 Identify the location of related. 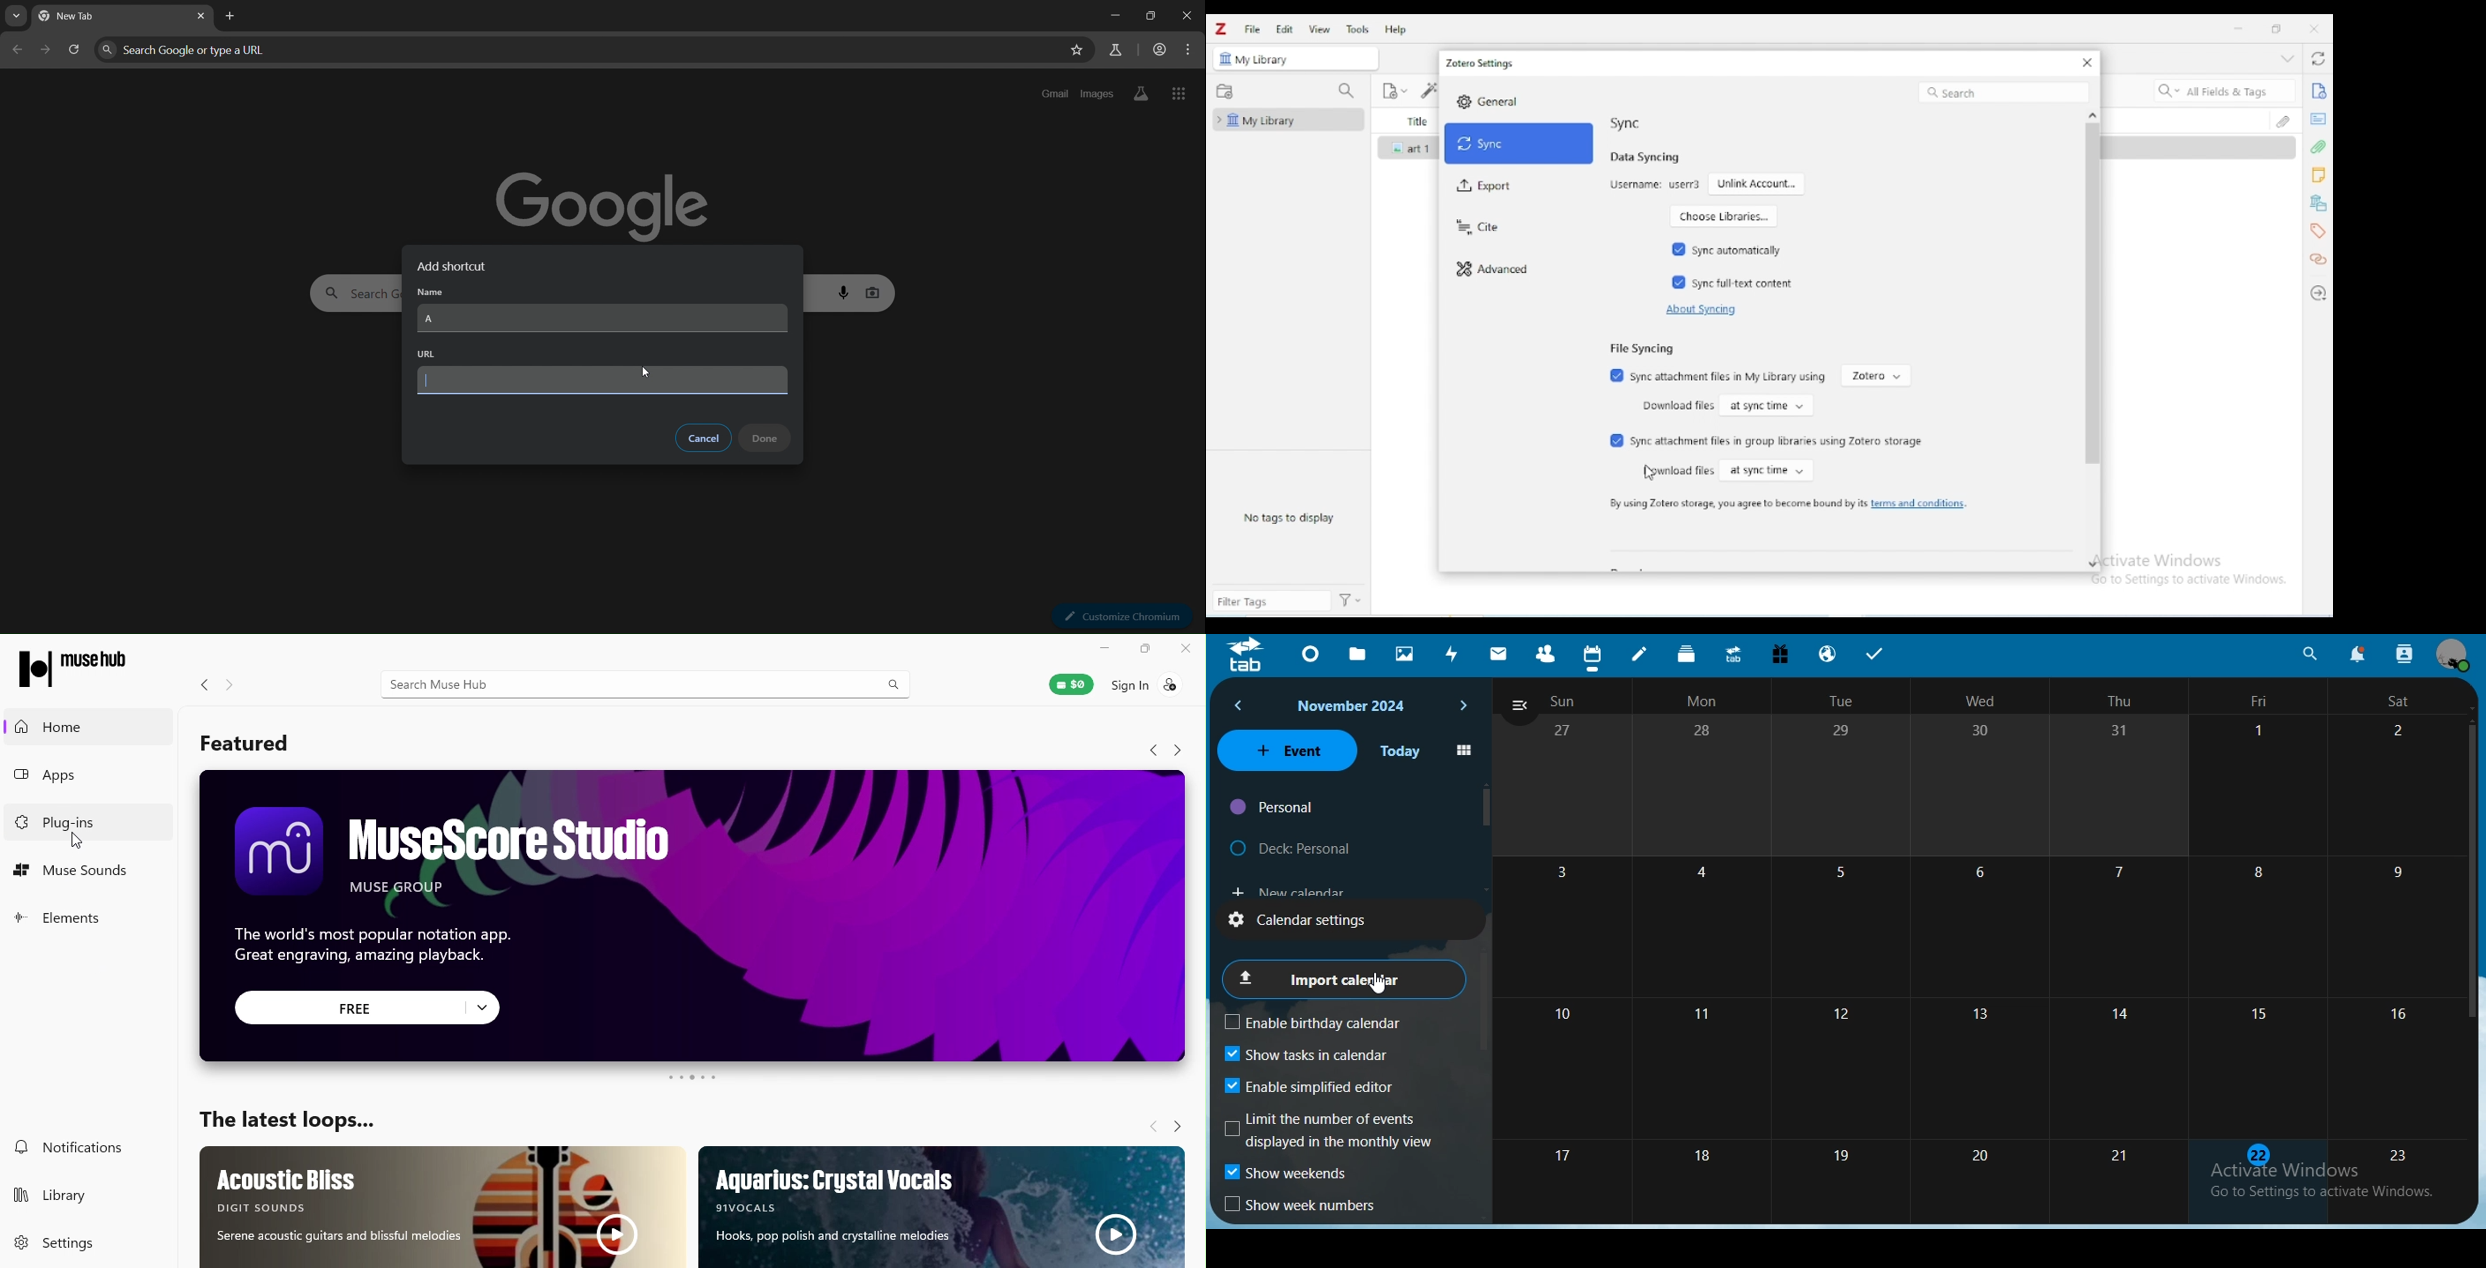
(2318, 260).